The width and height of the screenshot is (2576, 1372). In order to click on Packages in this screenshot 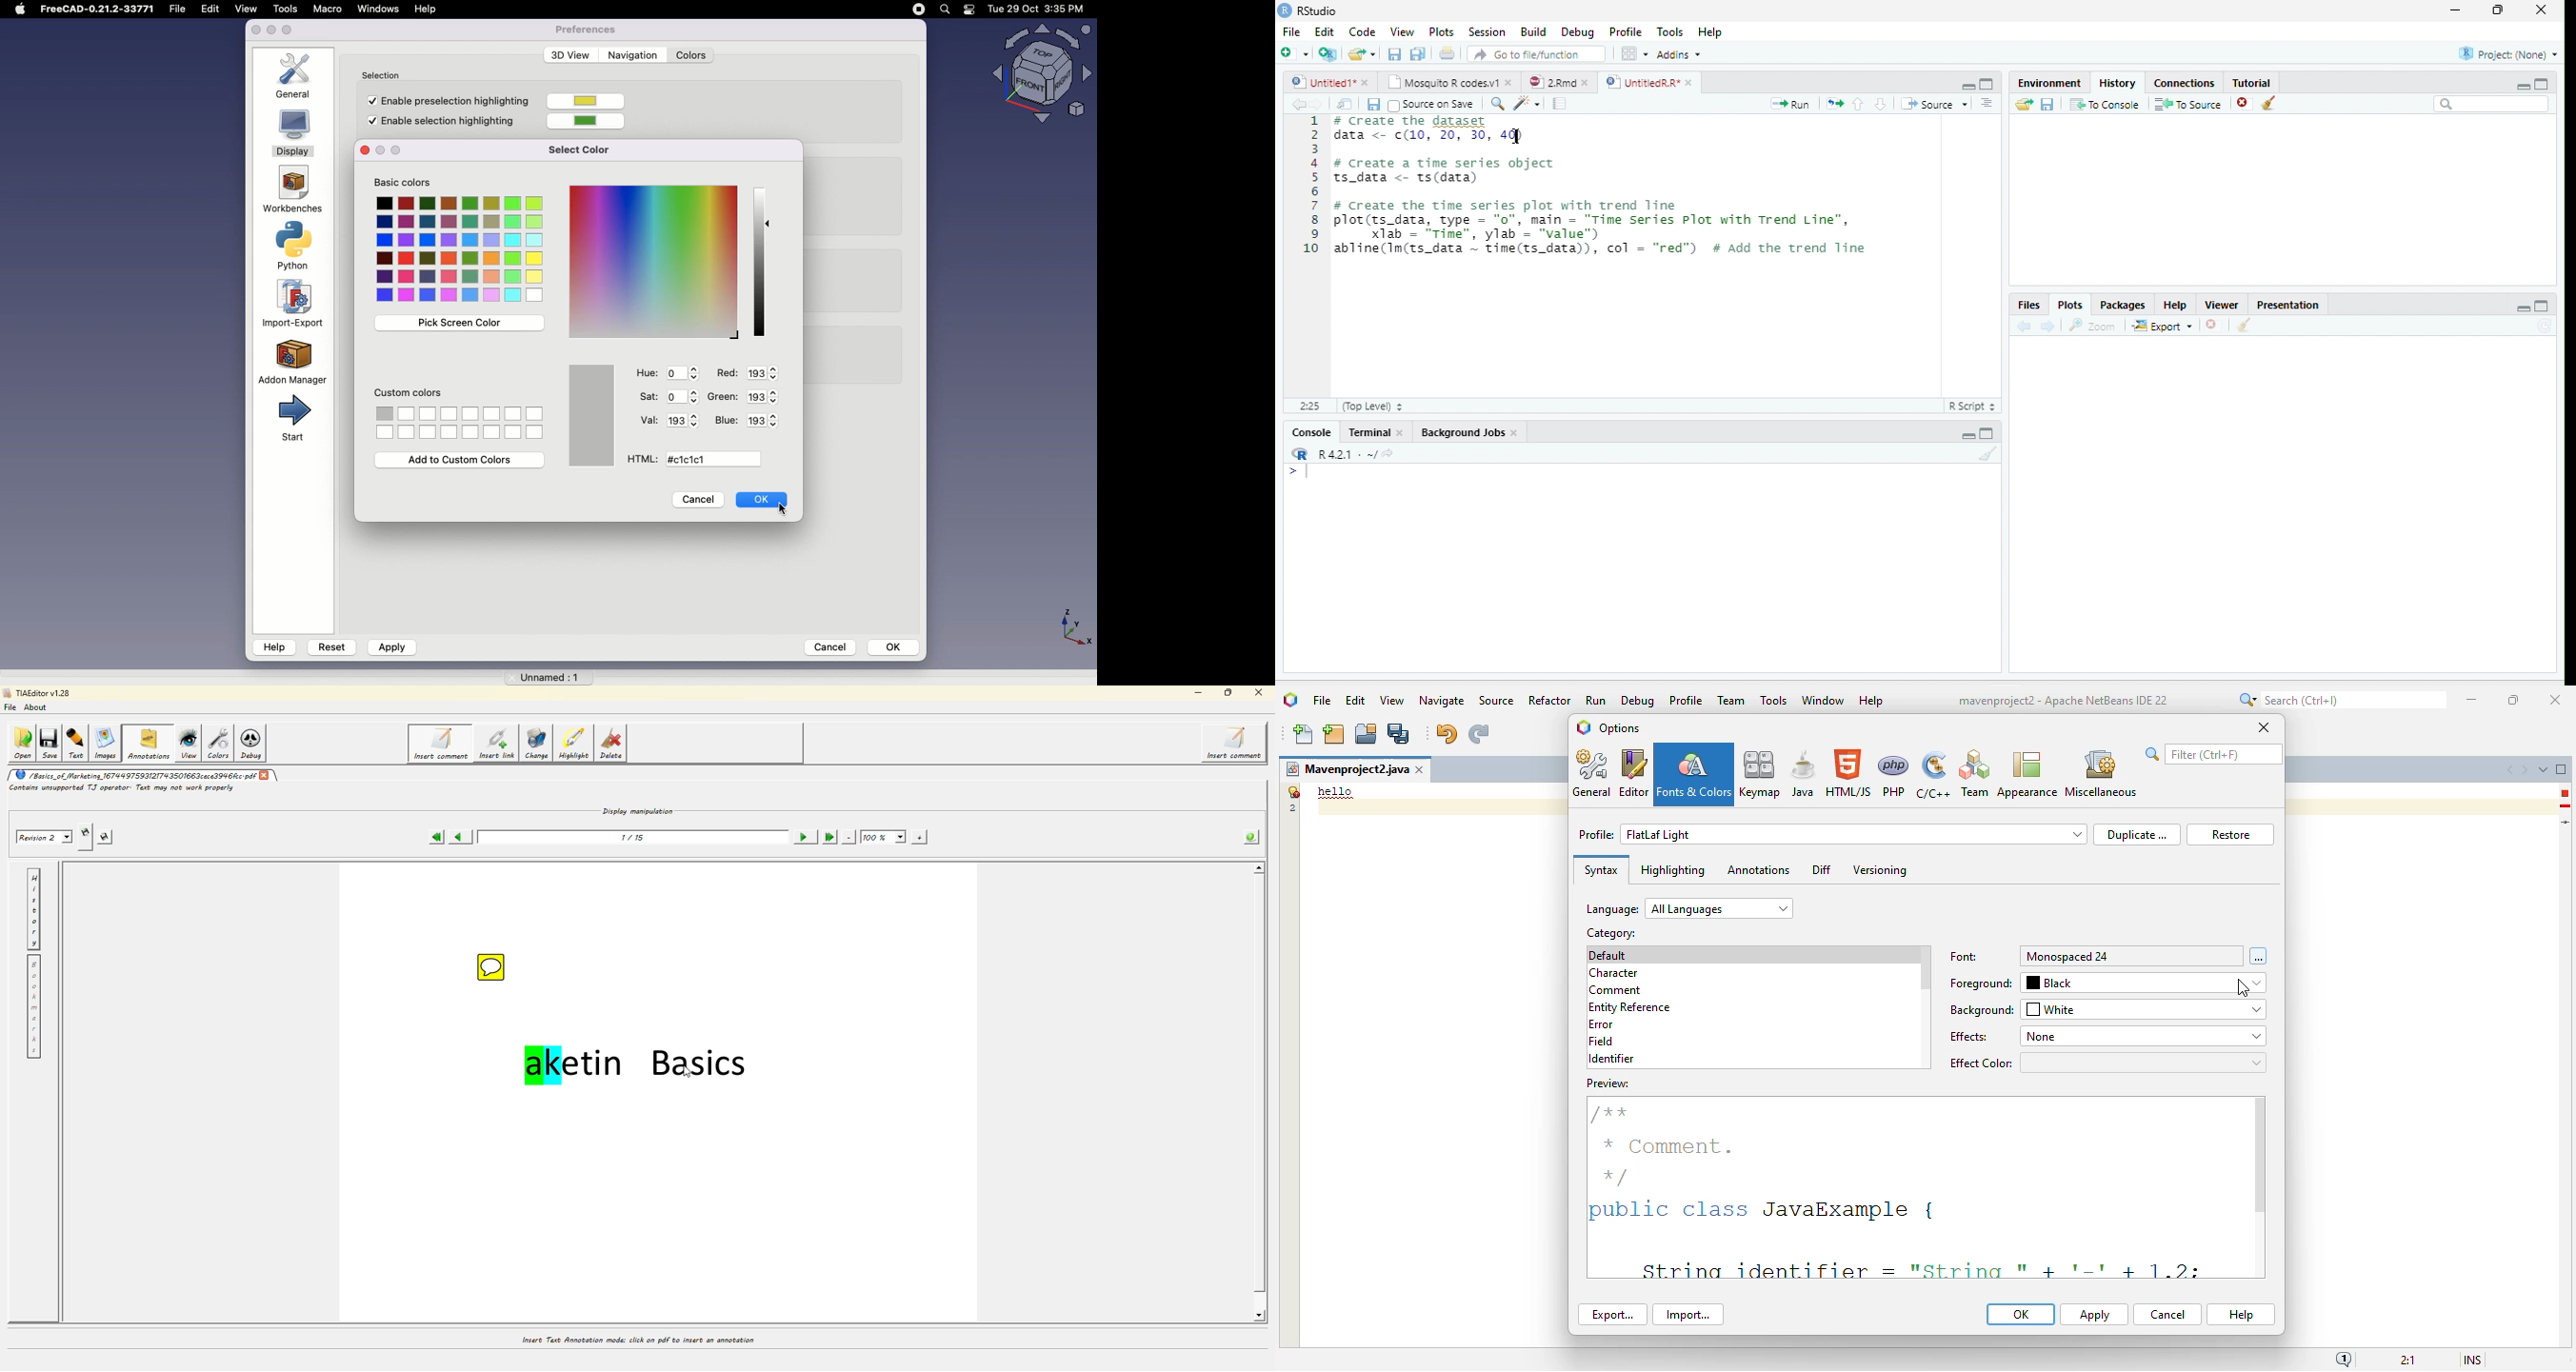, I will do `click(2122, 304)`.